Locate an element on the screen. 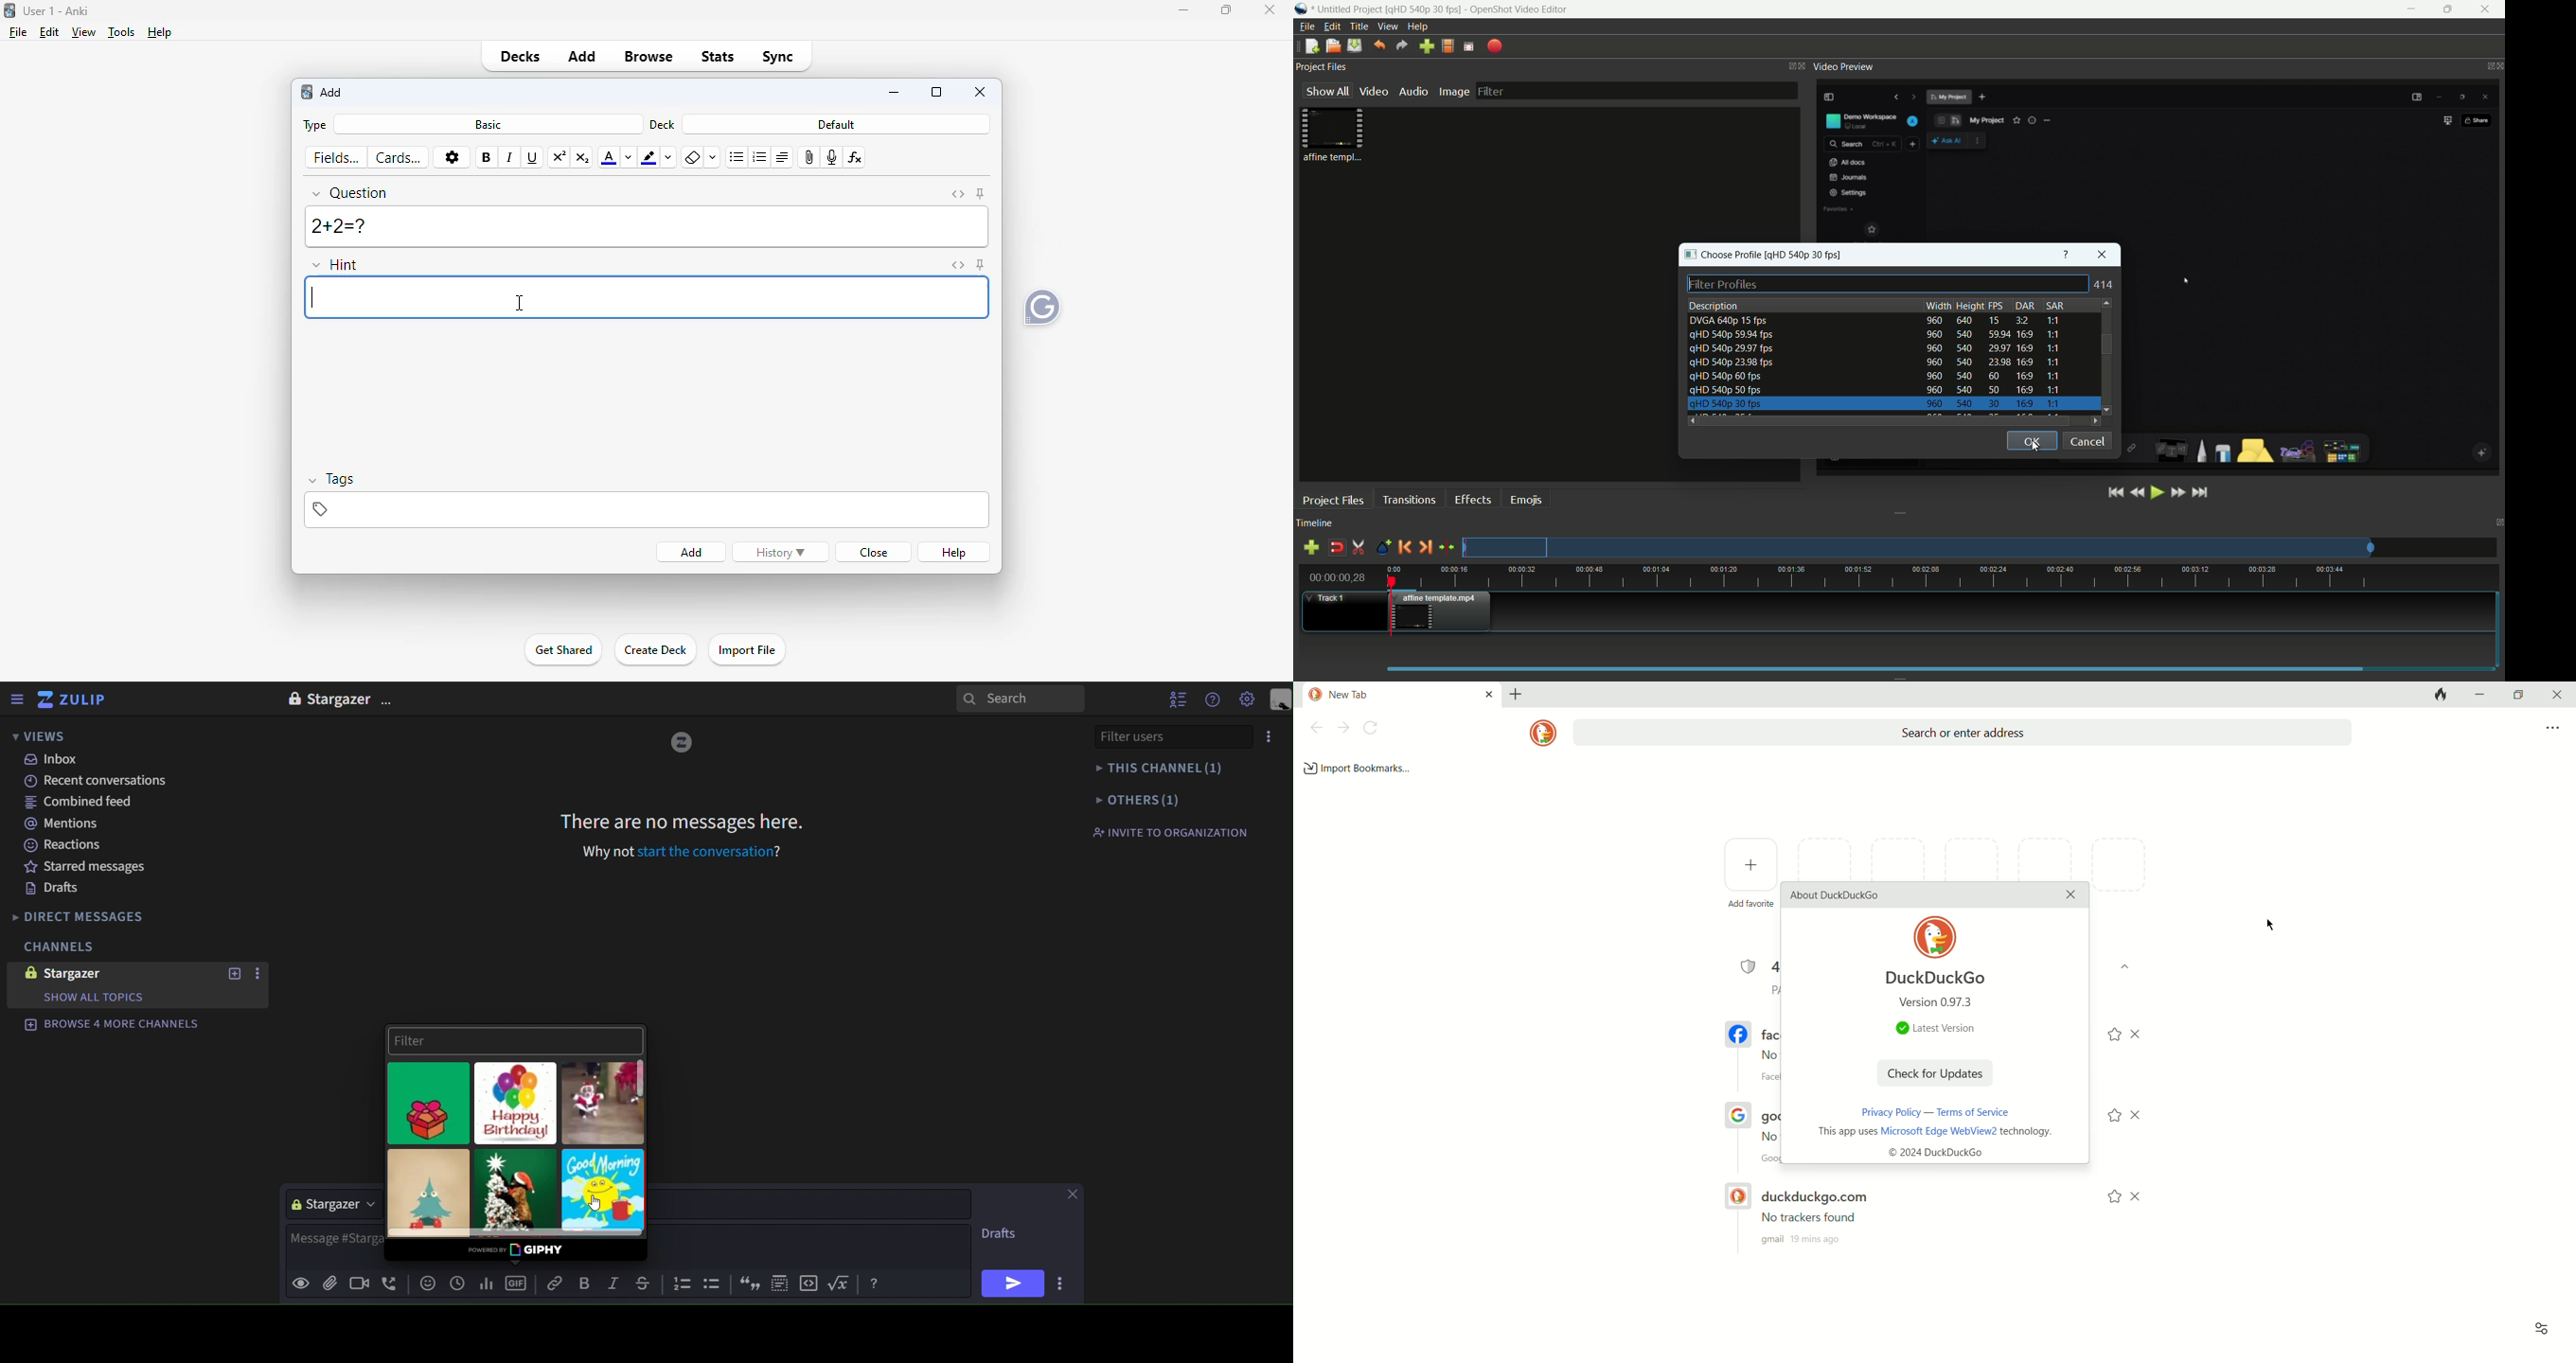 This screenshot has width=2576, height=1372. edit is located at coordinates (50, 32).